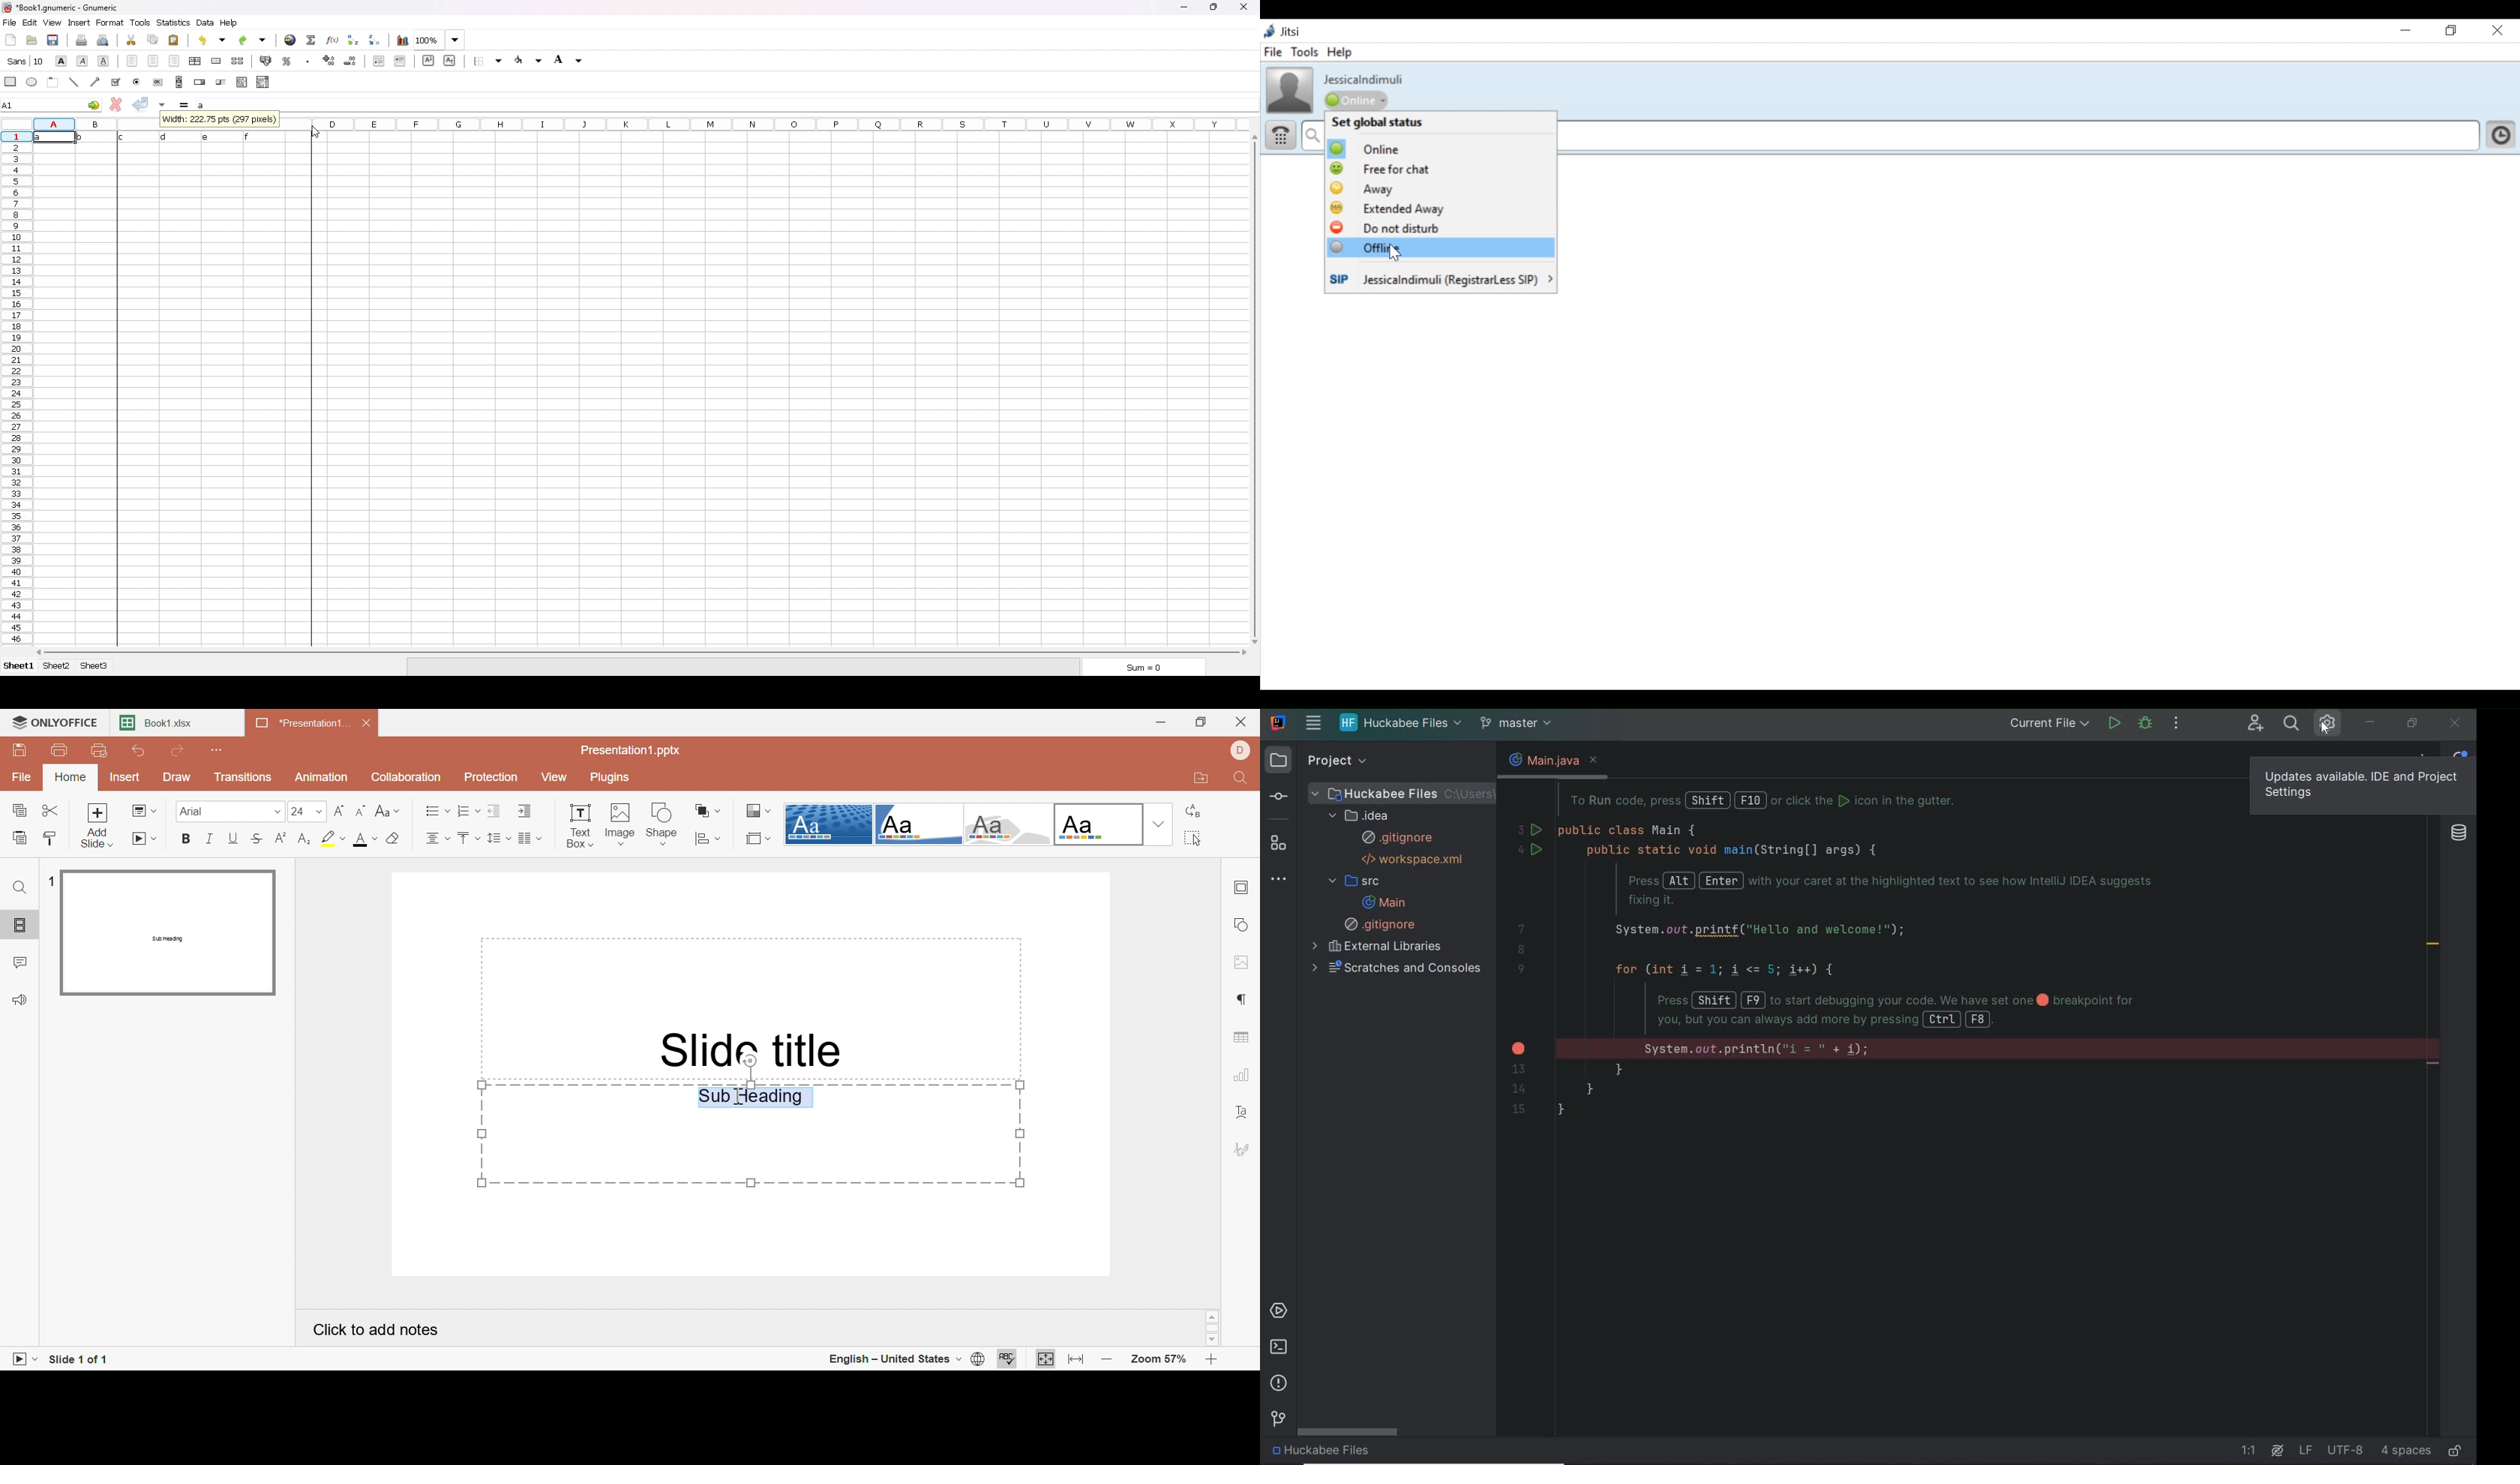 The height and width of the screenshot is (1484, 2520). Describe the element at coordinates (918, 823) in the screenshot. I see `Turtle` at that location.